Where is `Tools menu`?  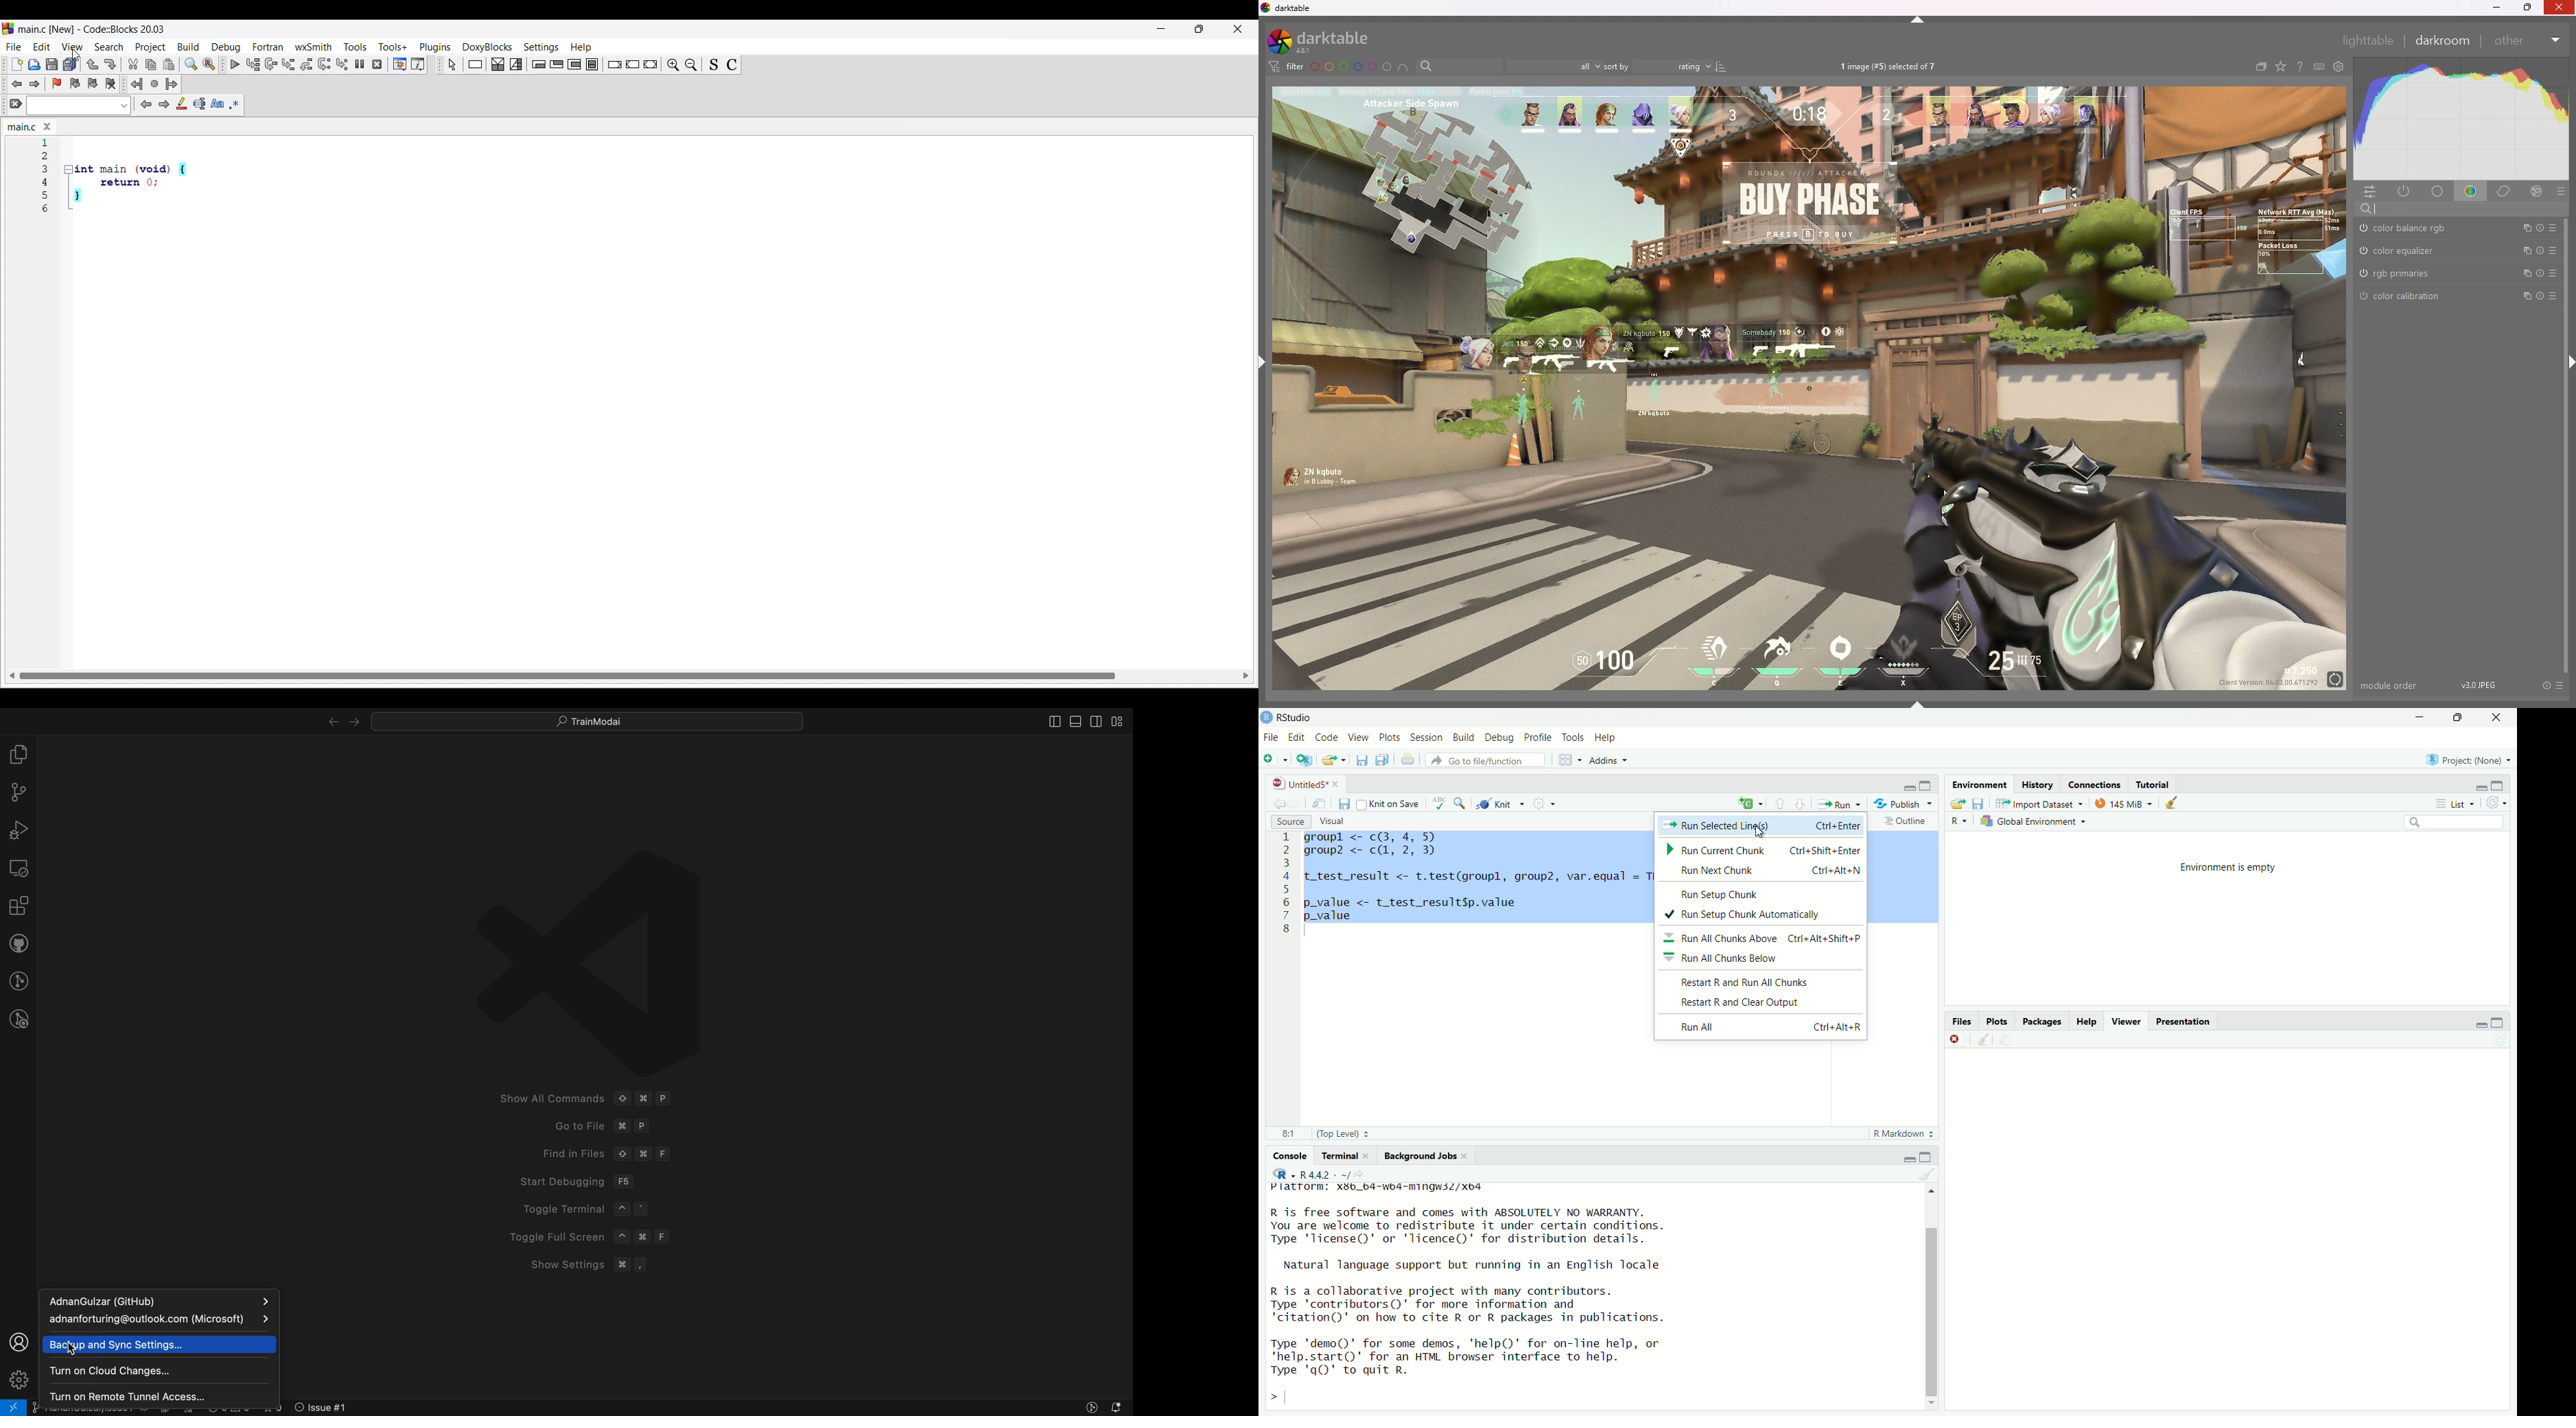
Tools menu is located at coordinates (355, 47).